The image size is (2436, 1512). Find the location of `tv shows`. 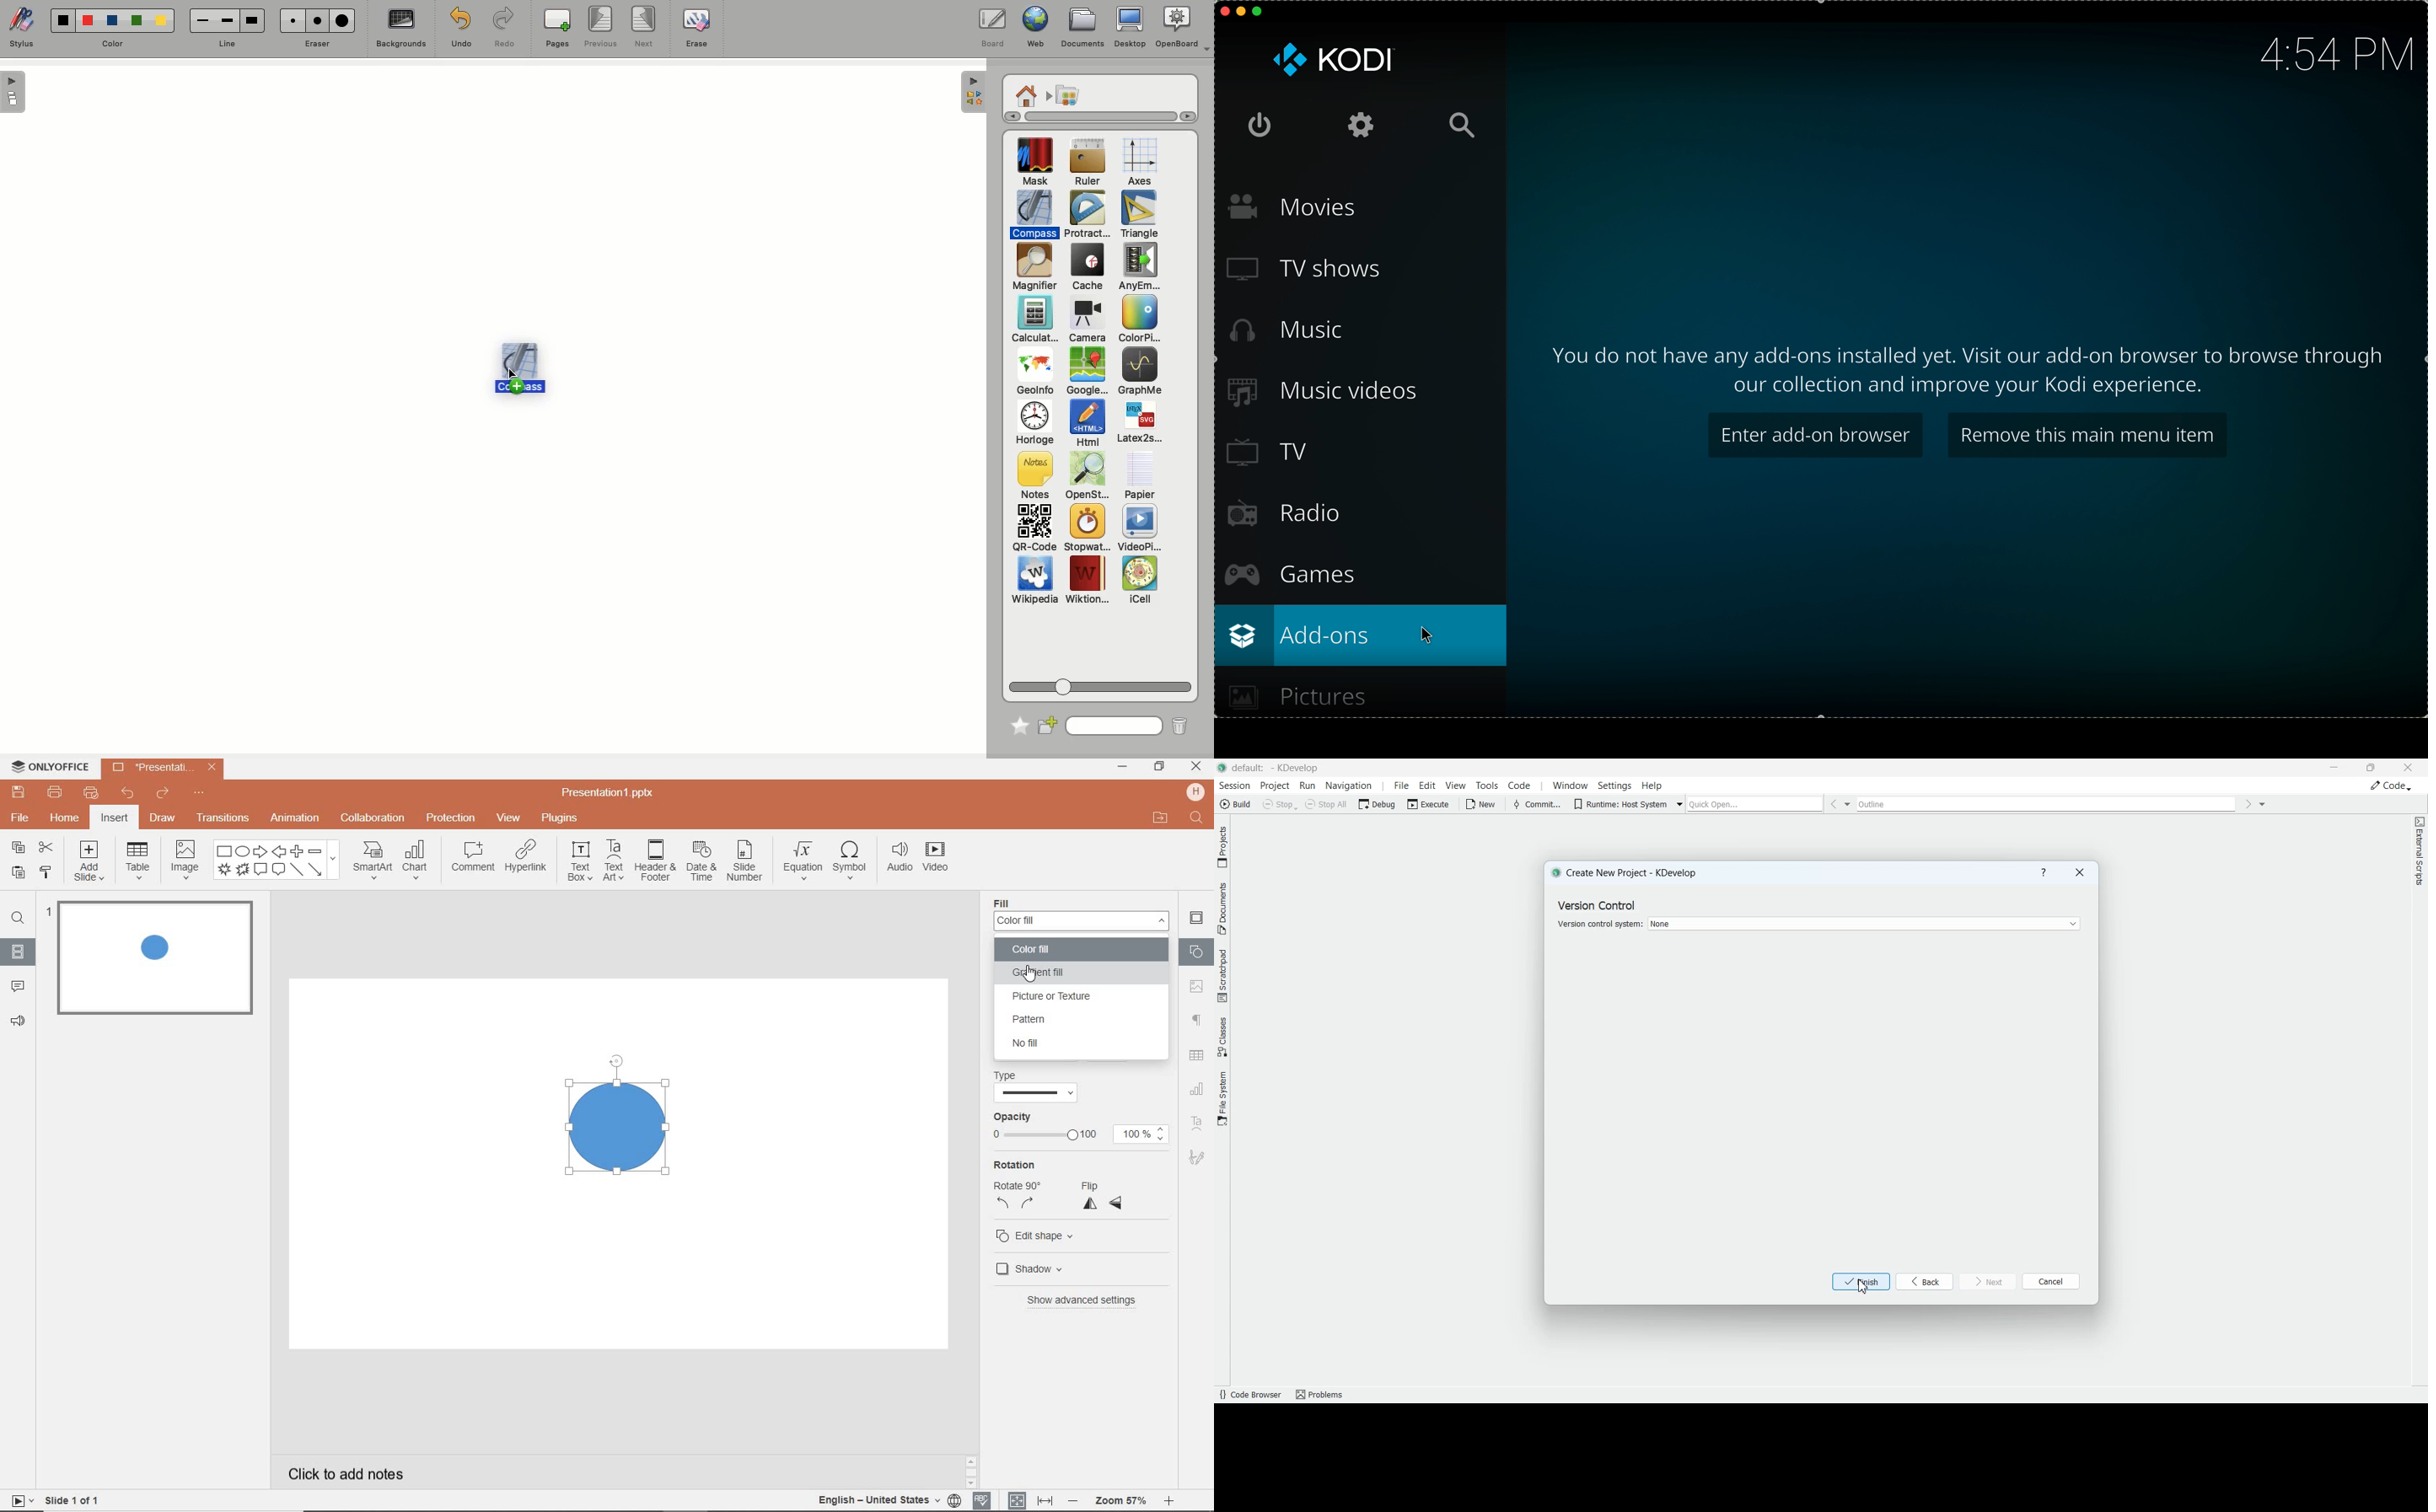

tv shows is located at coordinates (1307, 270).